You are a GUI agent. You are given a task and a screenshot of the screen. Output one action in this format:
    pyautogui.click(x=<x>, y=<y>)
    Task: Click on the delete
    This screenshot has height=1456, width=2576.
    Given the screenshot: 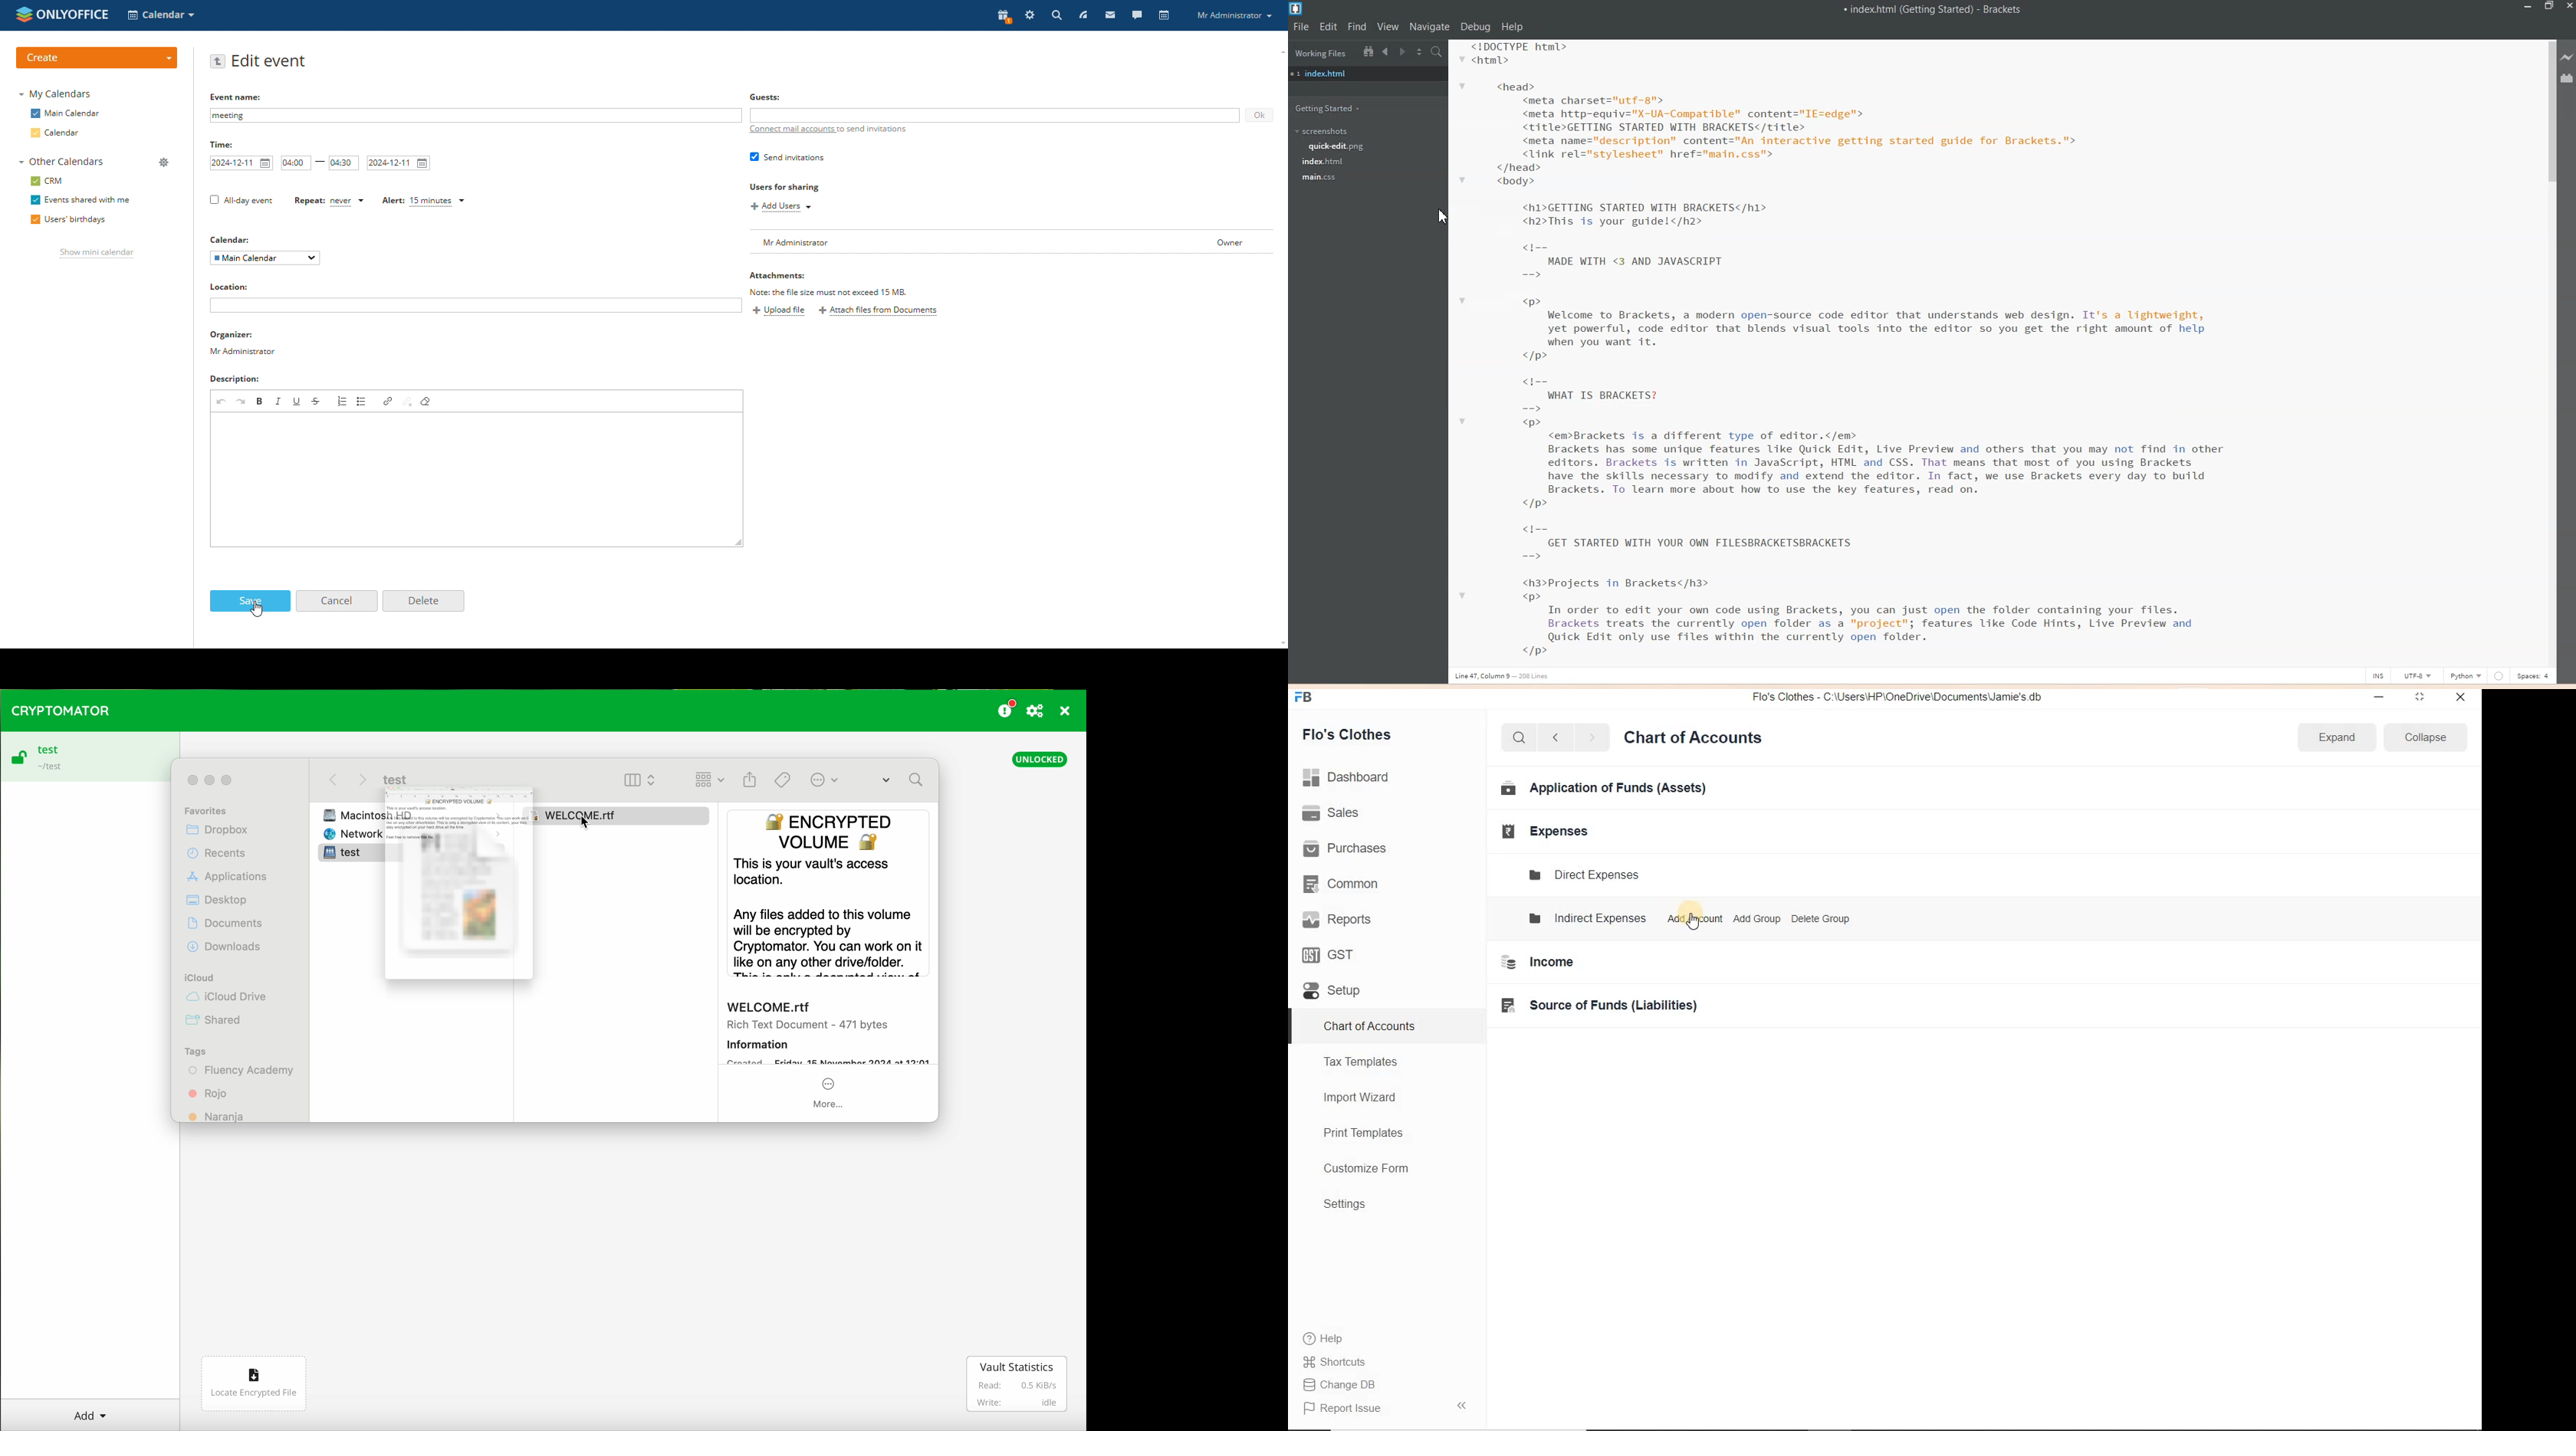 What is the action you would take?
    pyautogui.click(x=423, y=601)
    